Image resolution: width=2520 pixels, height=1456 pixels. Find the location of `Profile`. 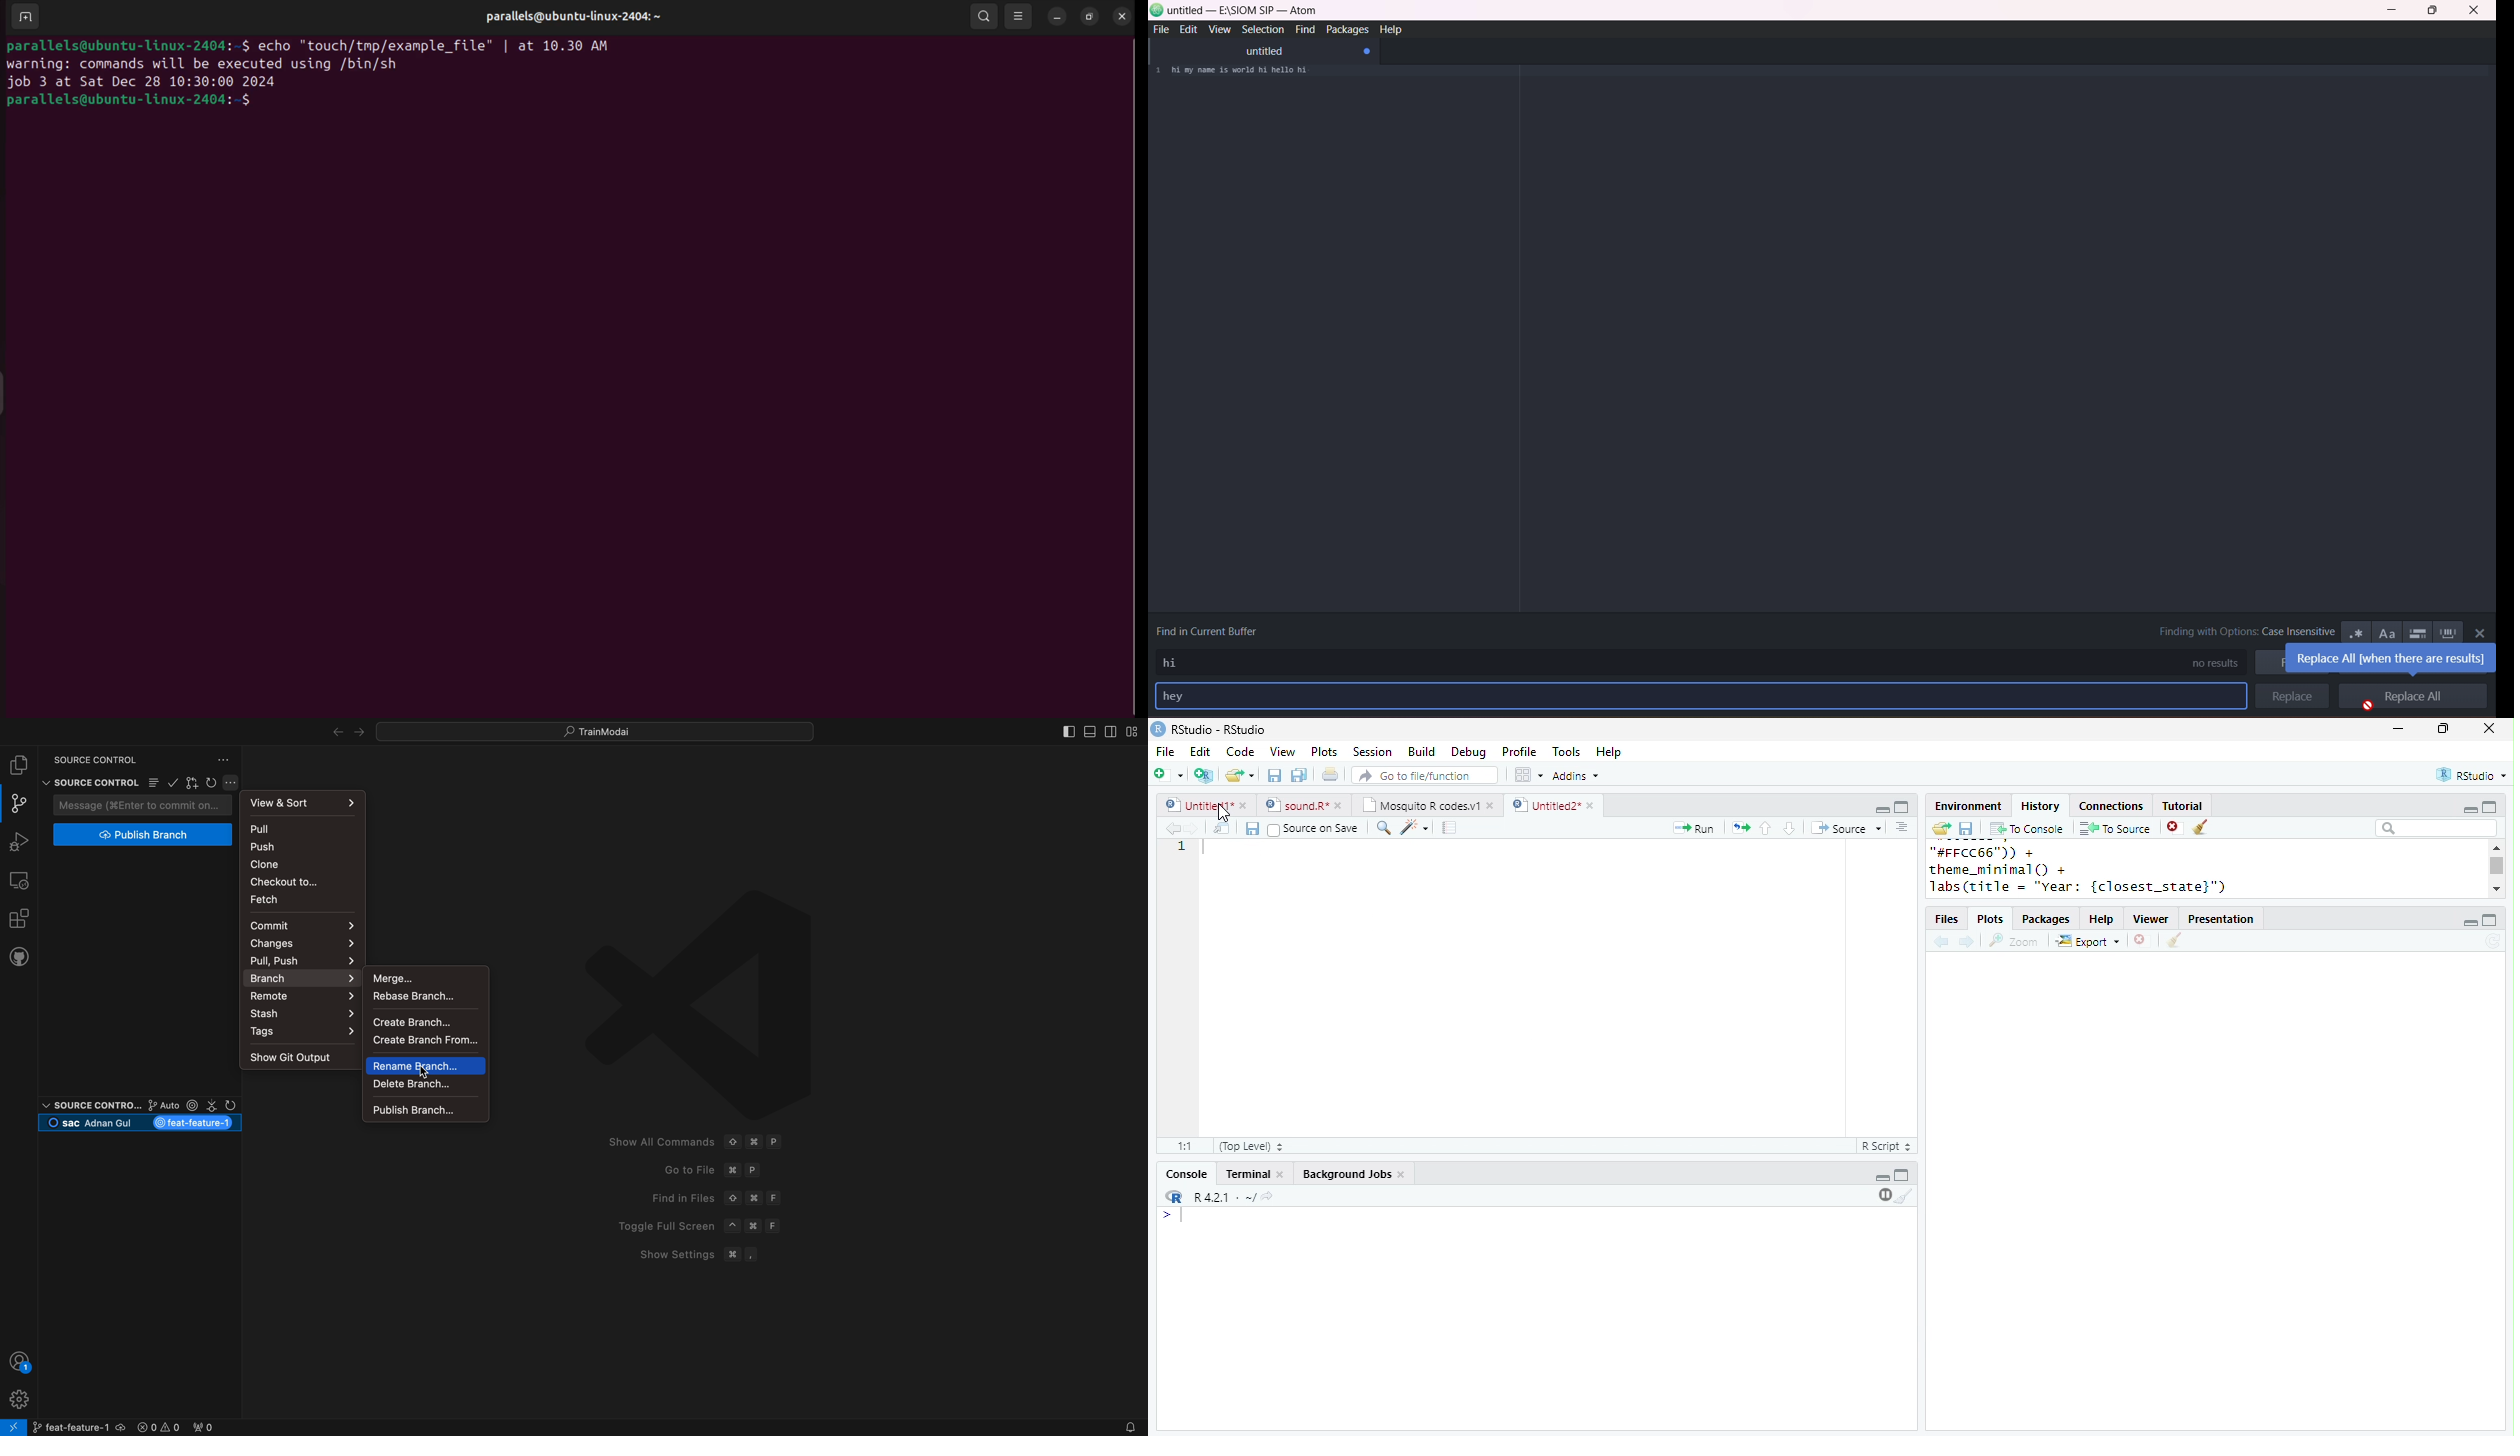

Profile is located at coordinates (1519, 751).